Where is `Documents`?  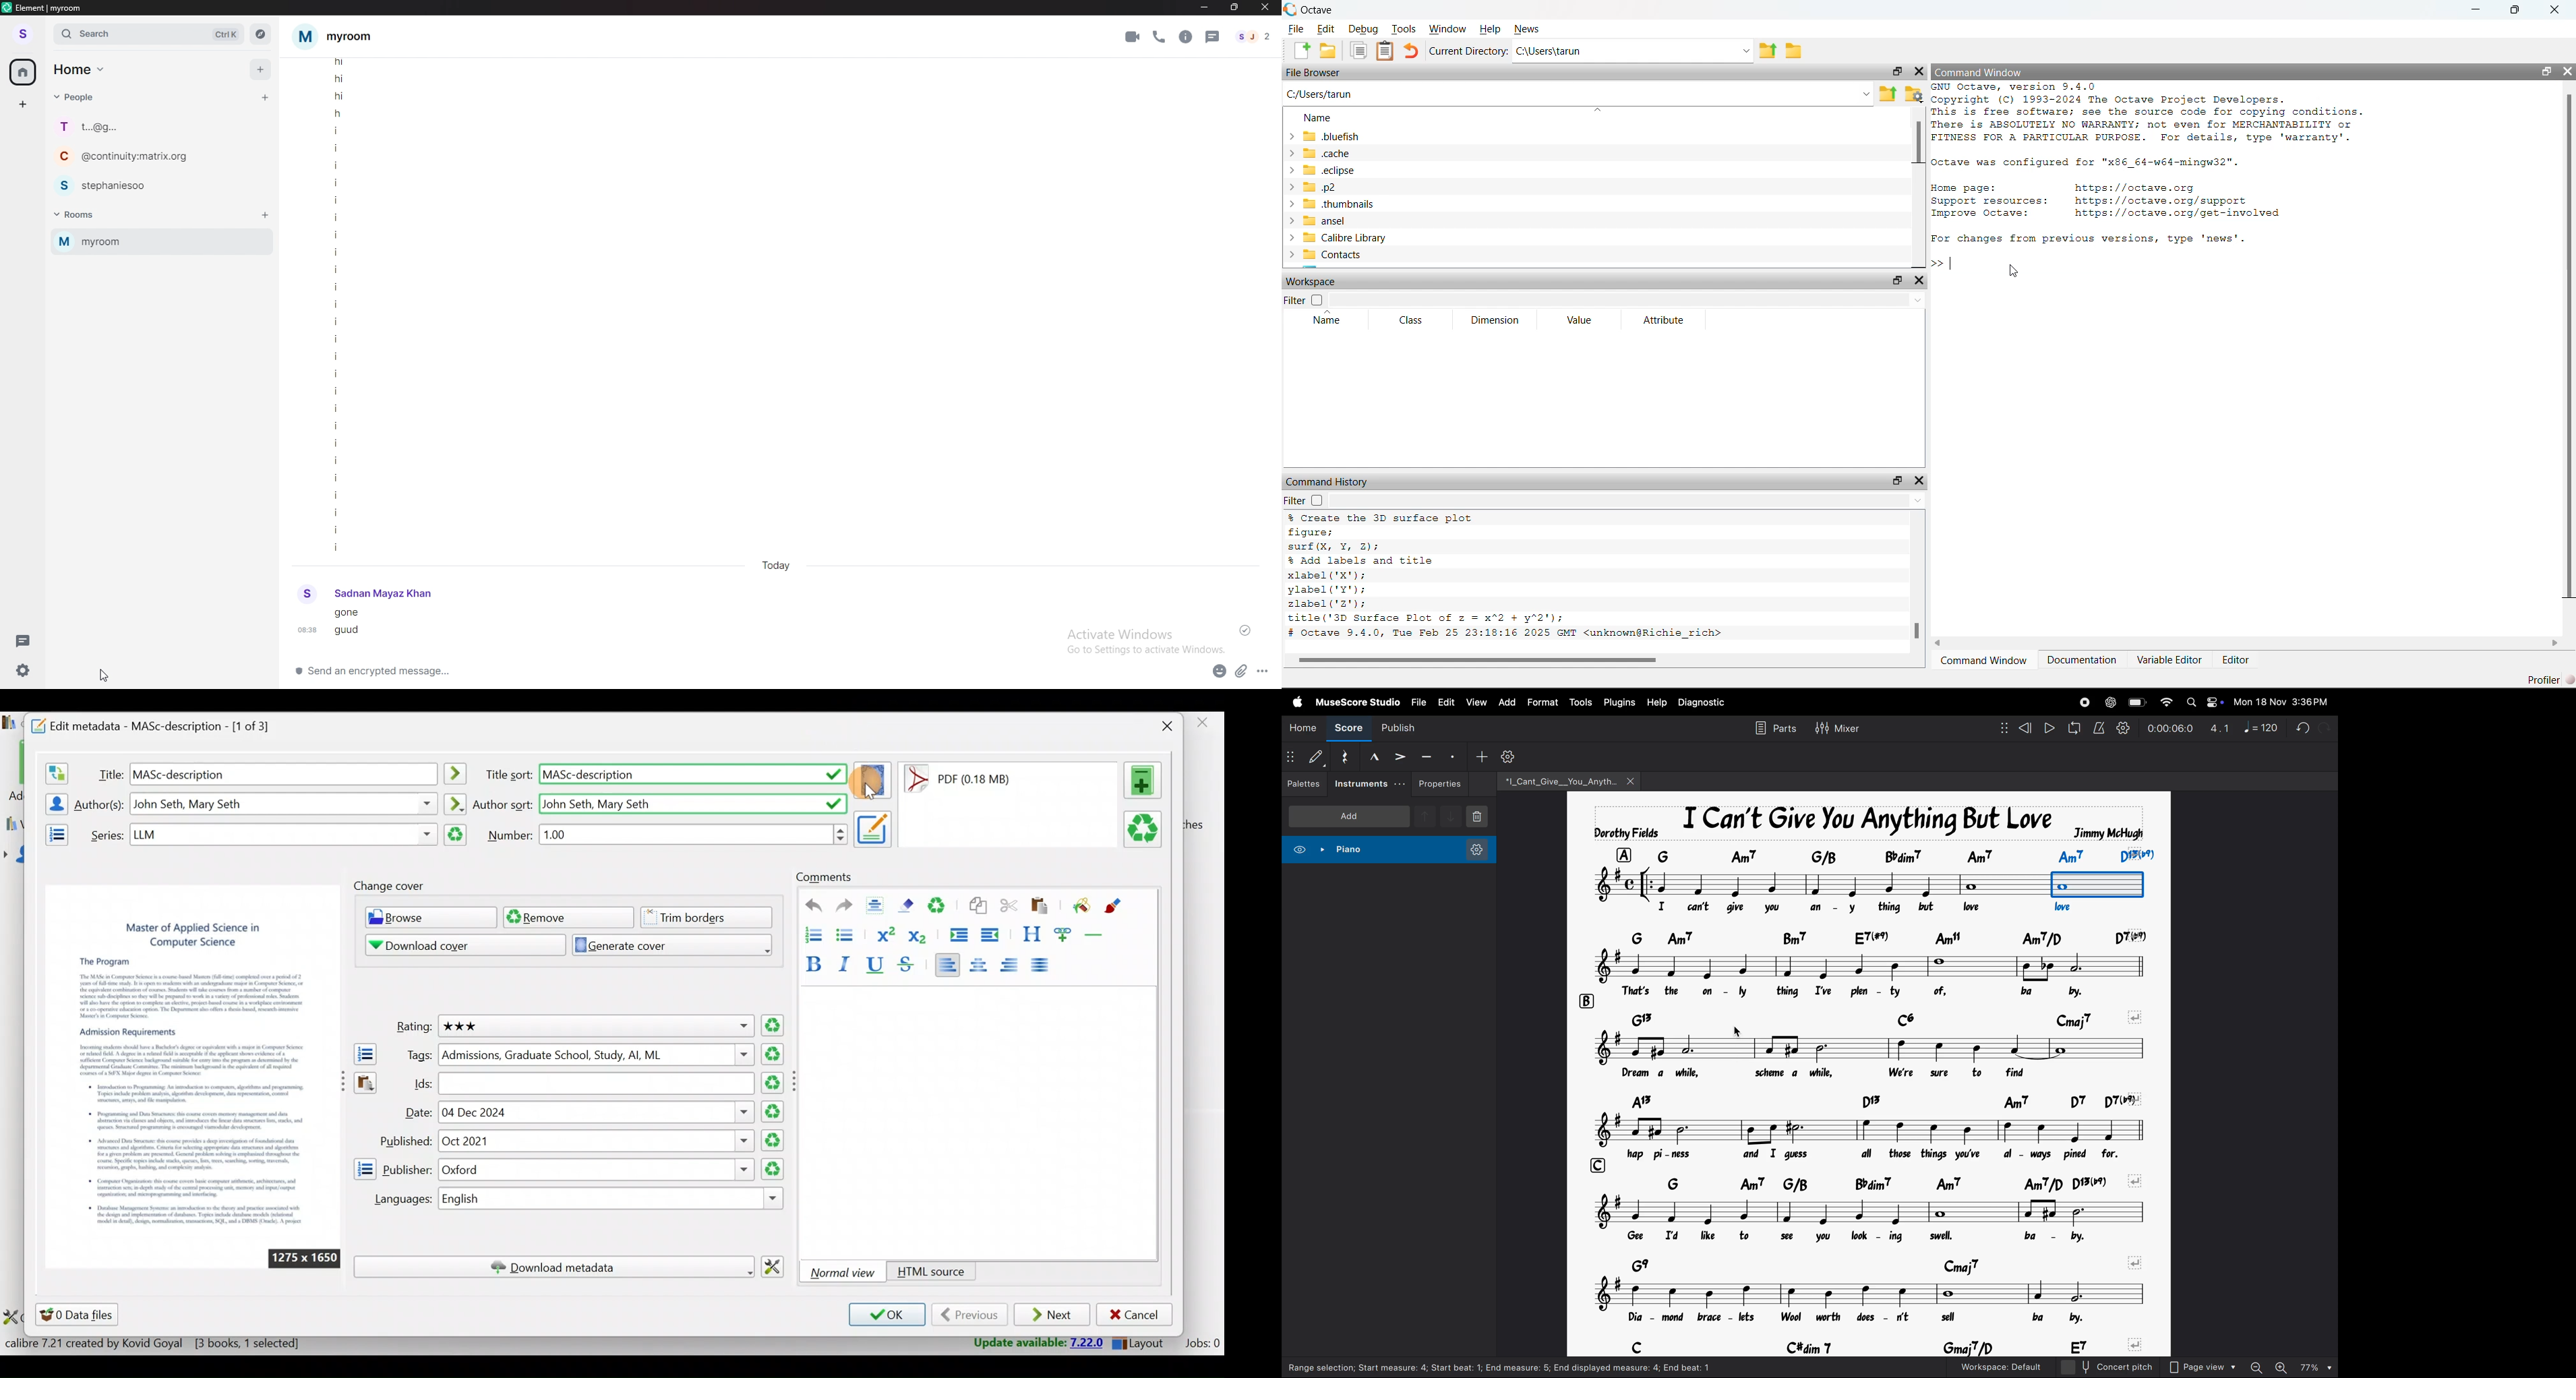 Documents is located at coordinates (1359, 51).